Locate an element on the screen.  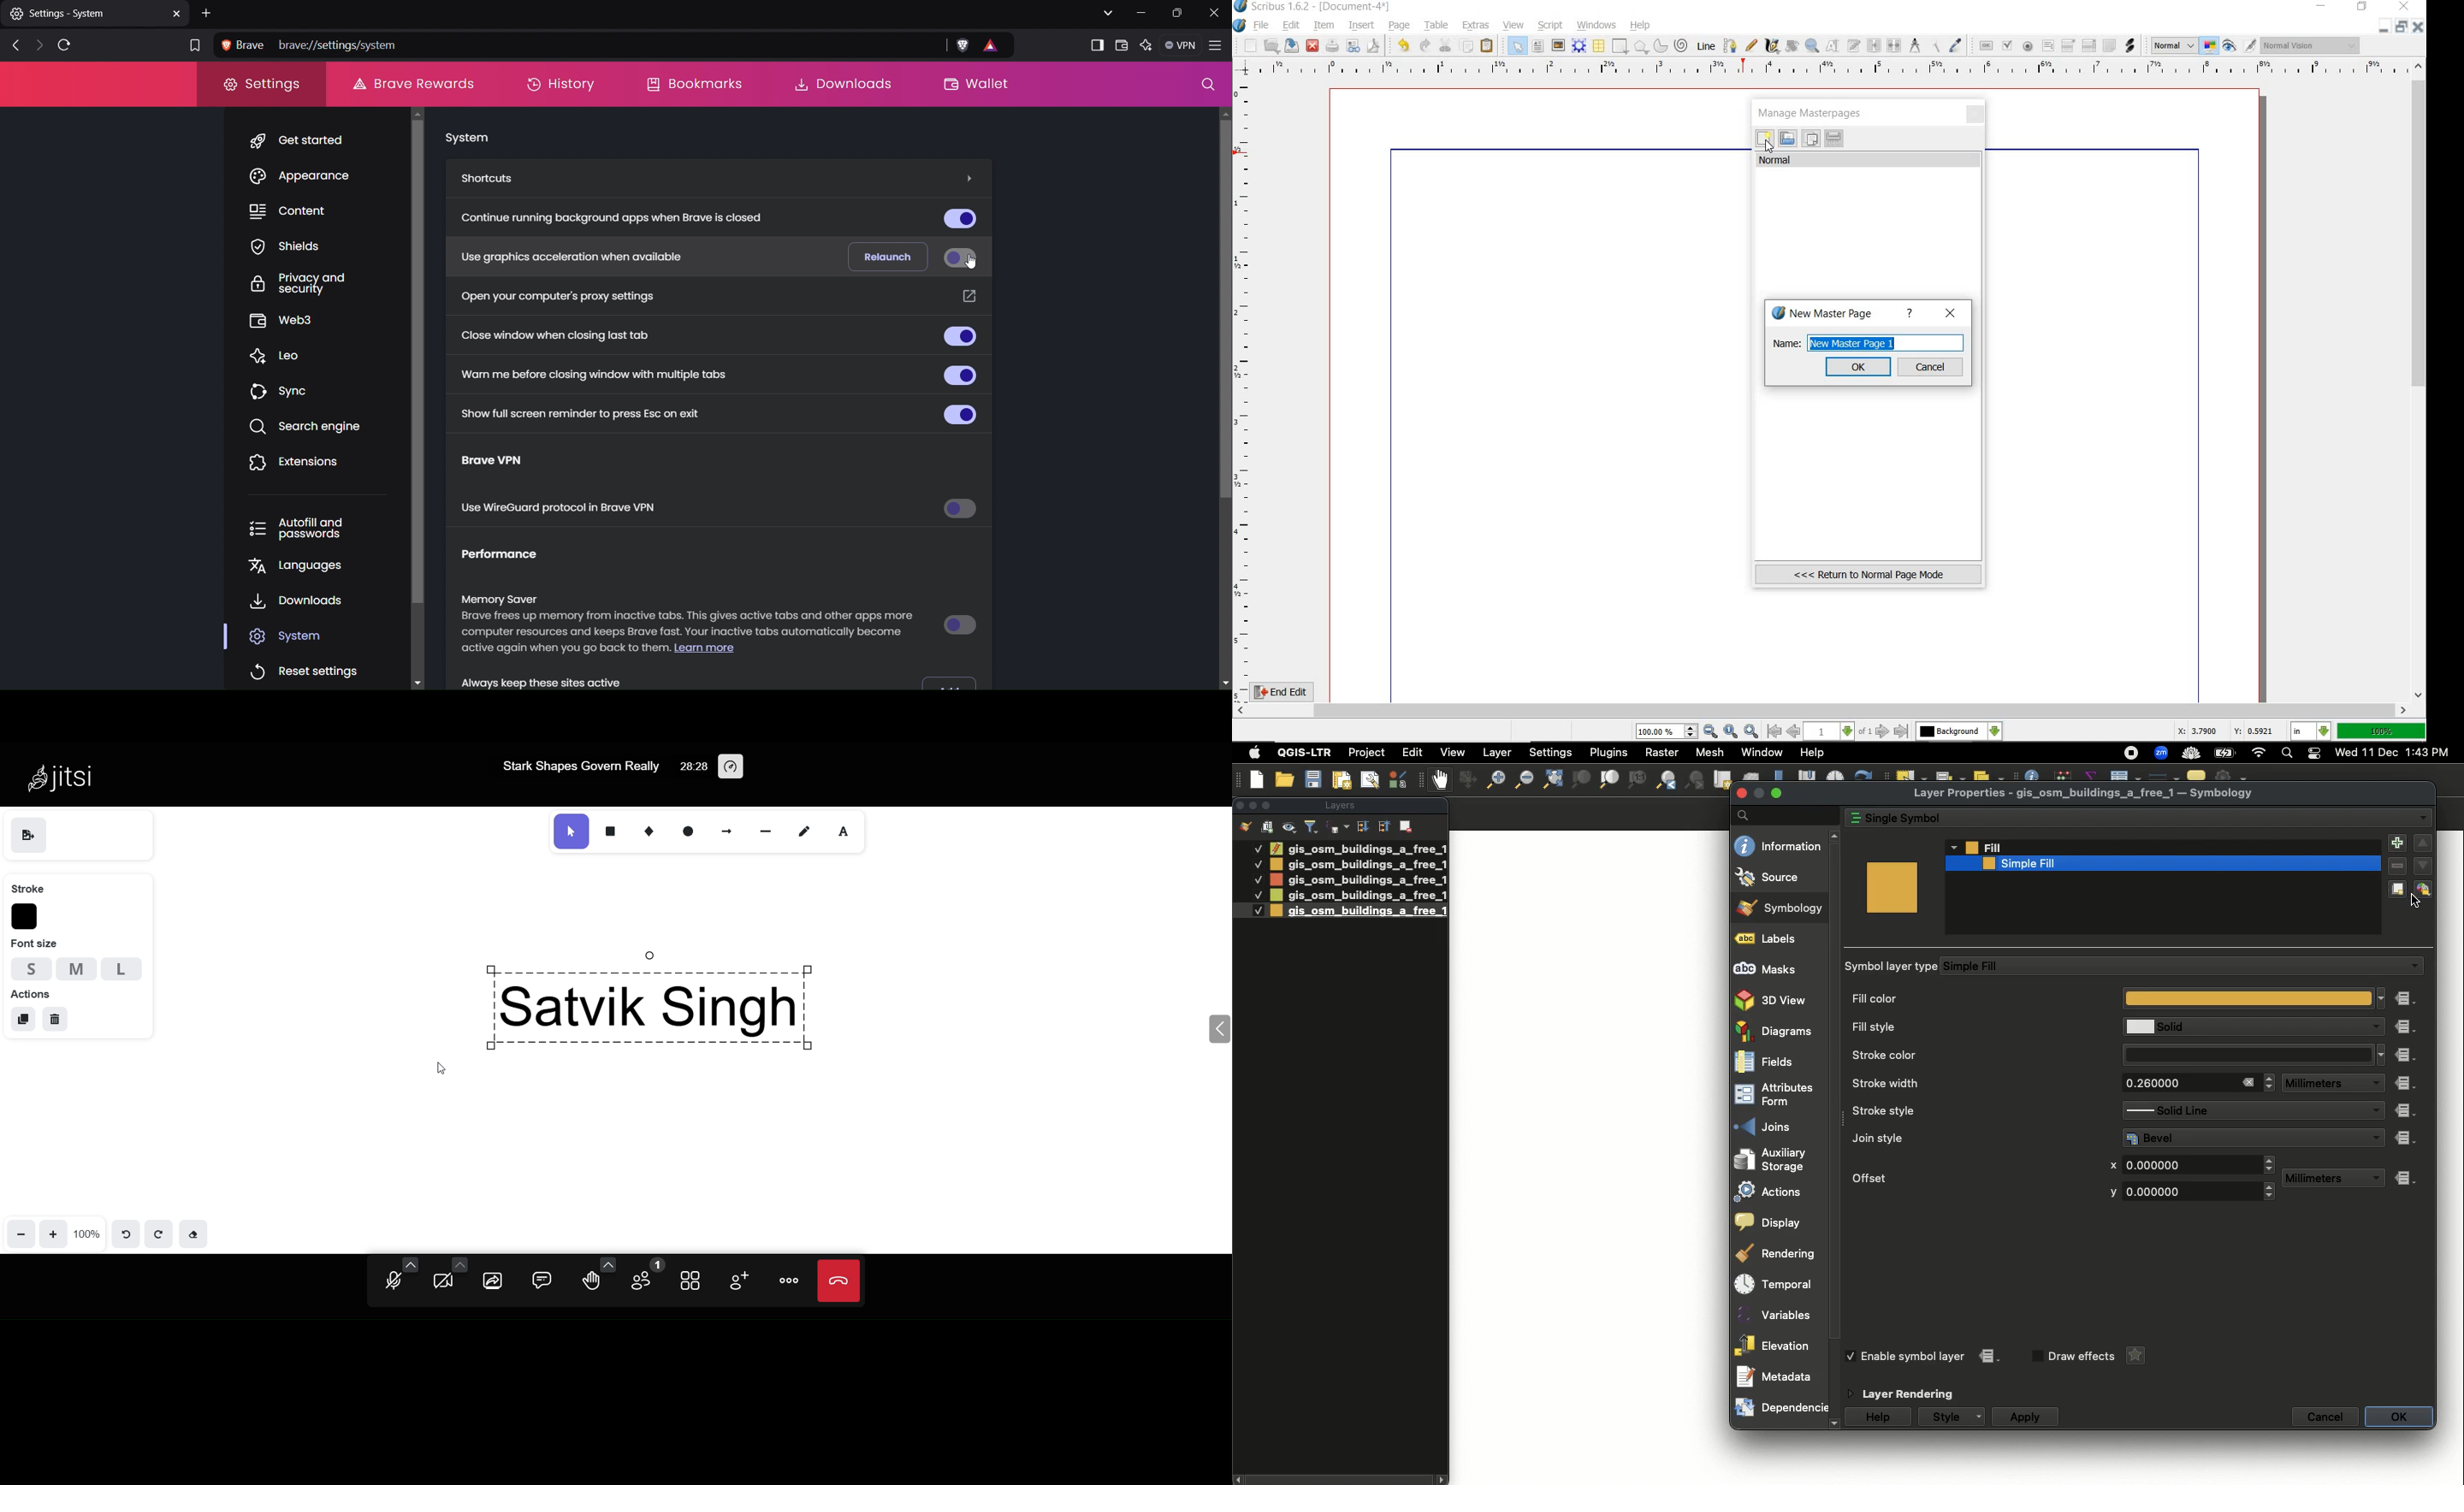
page is located at coordinates (1400, 24).